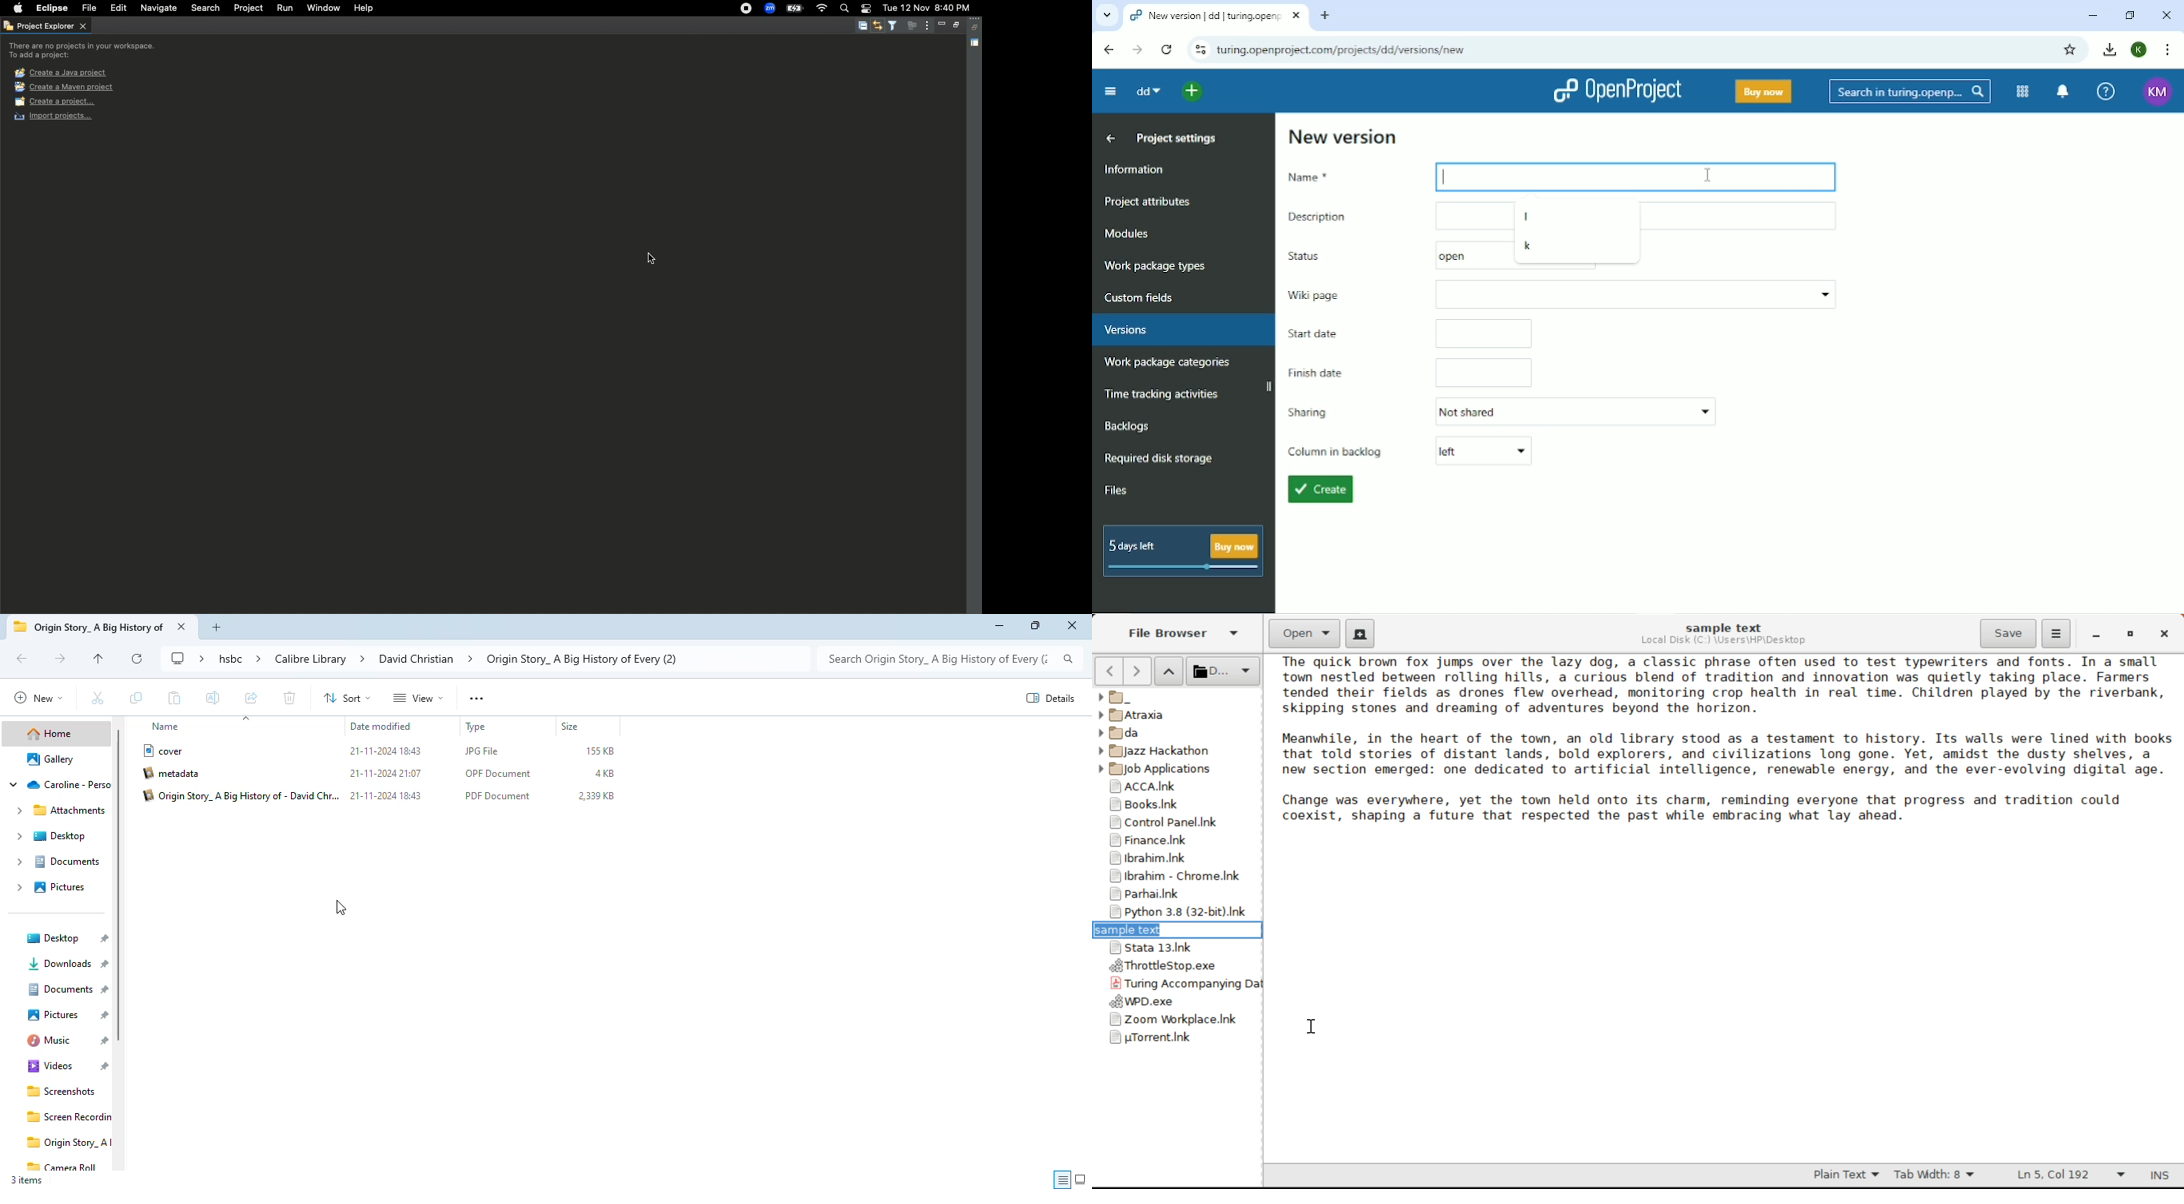  What do you see at coordinates (476, 726) in the screenshot?
I see `type` at bounding box center [476, 726].